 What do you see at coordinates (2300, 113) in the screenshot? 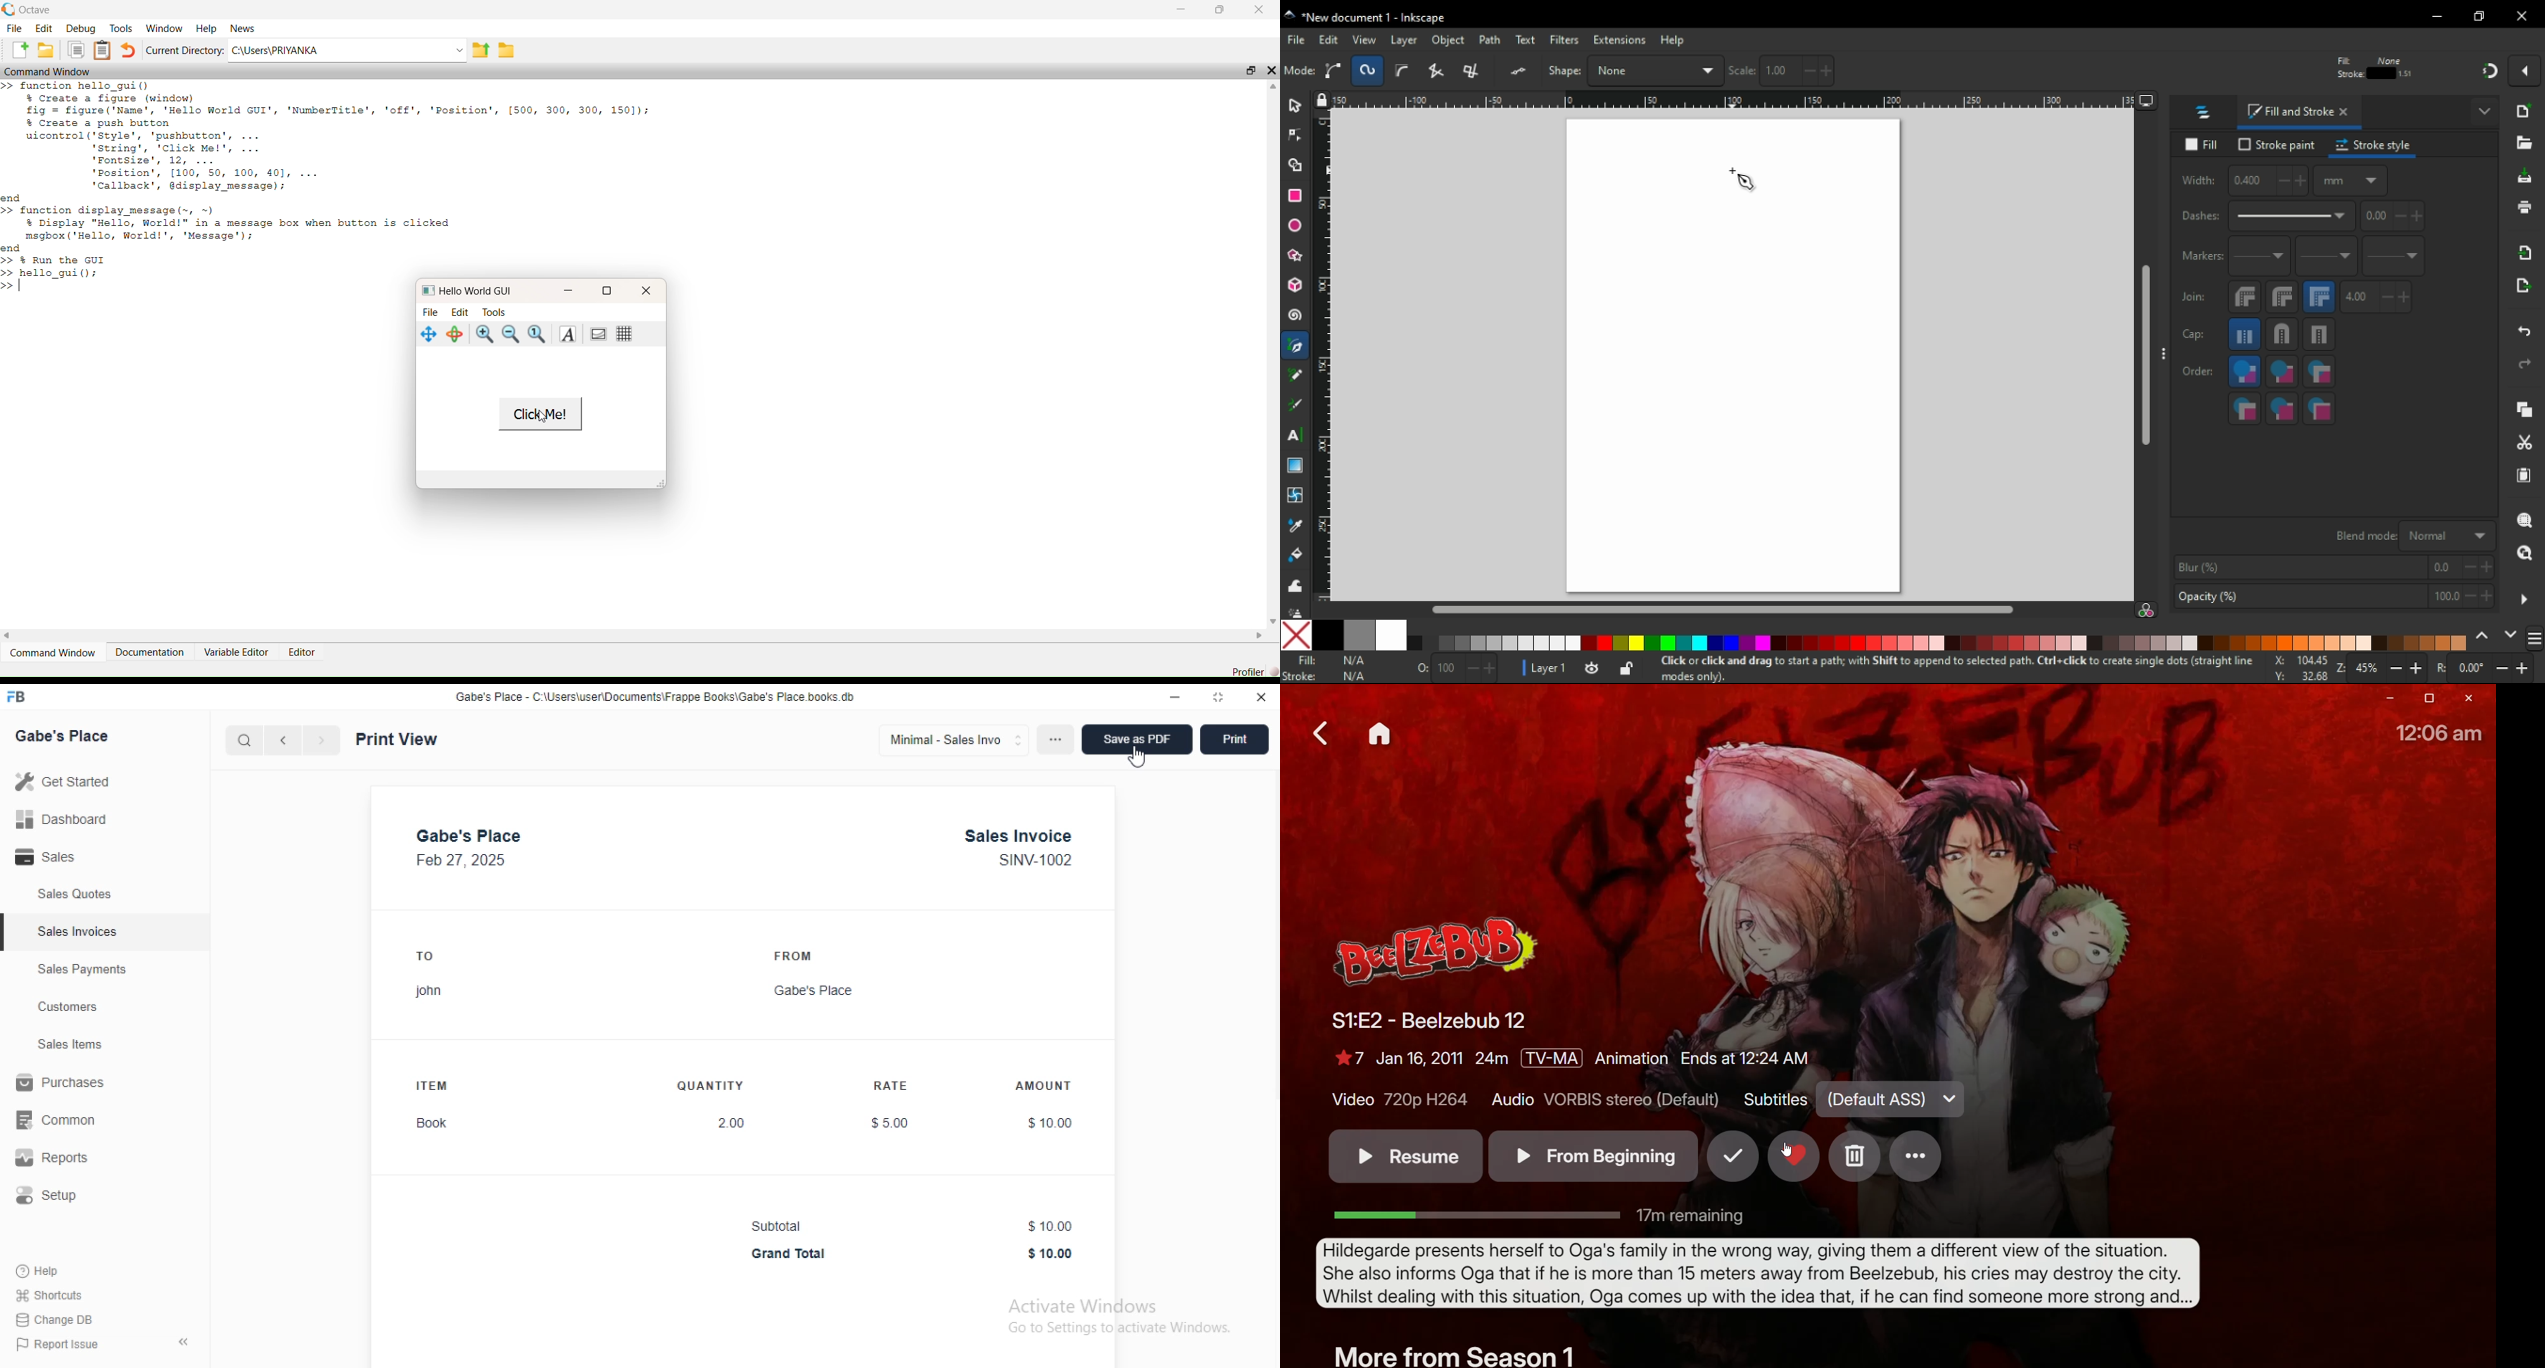
I see `fill and stroke` at bounding box center [2300, 113].